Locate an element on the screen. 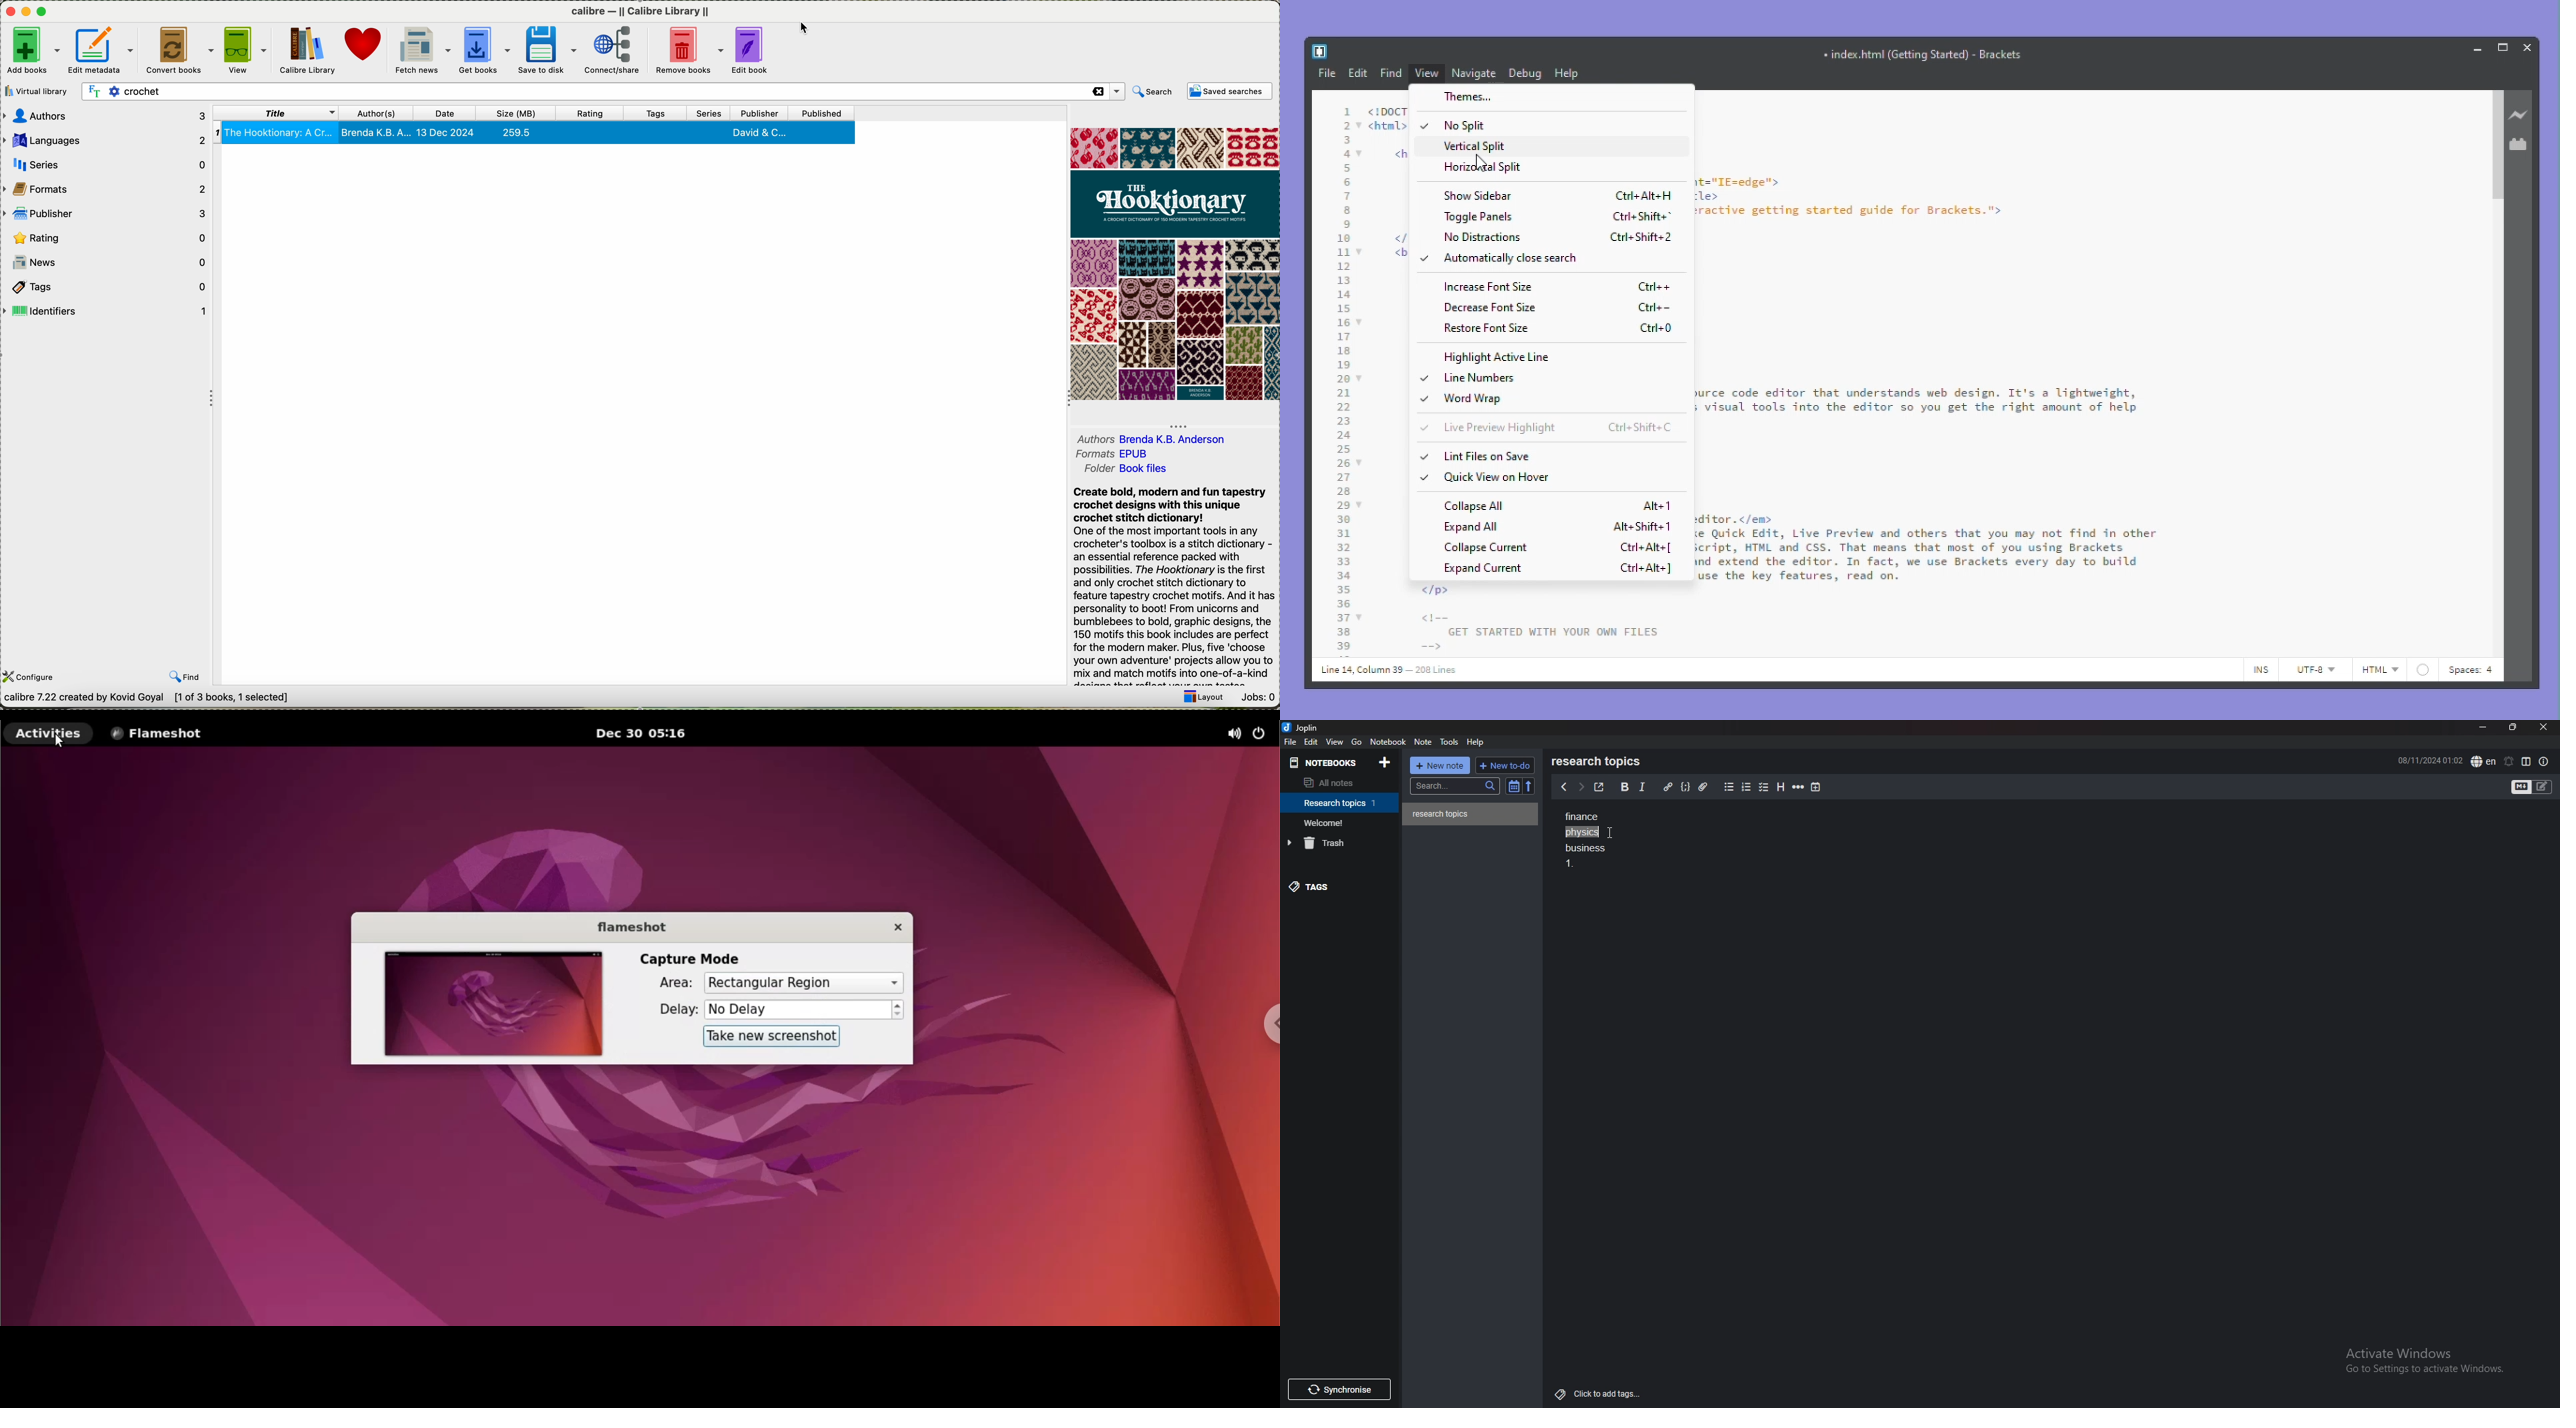 Image resolution: width=2576 pixels, height=1428 pixels. series is located at coordinates (712, 113).